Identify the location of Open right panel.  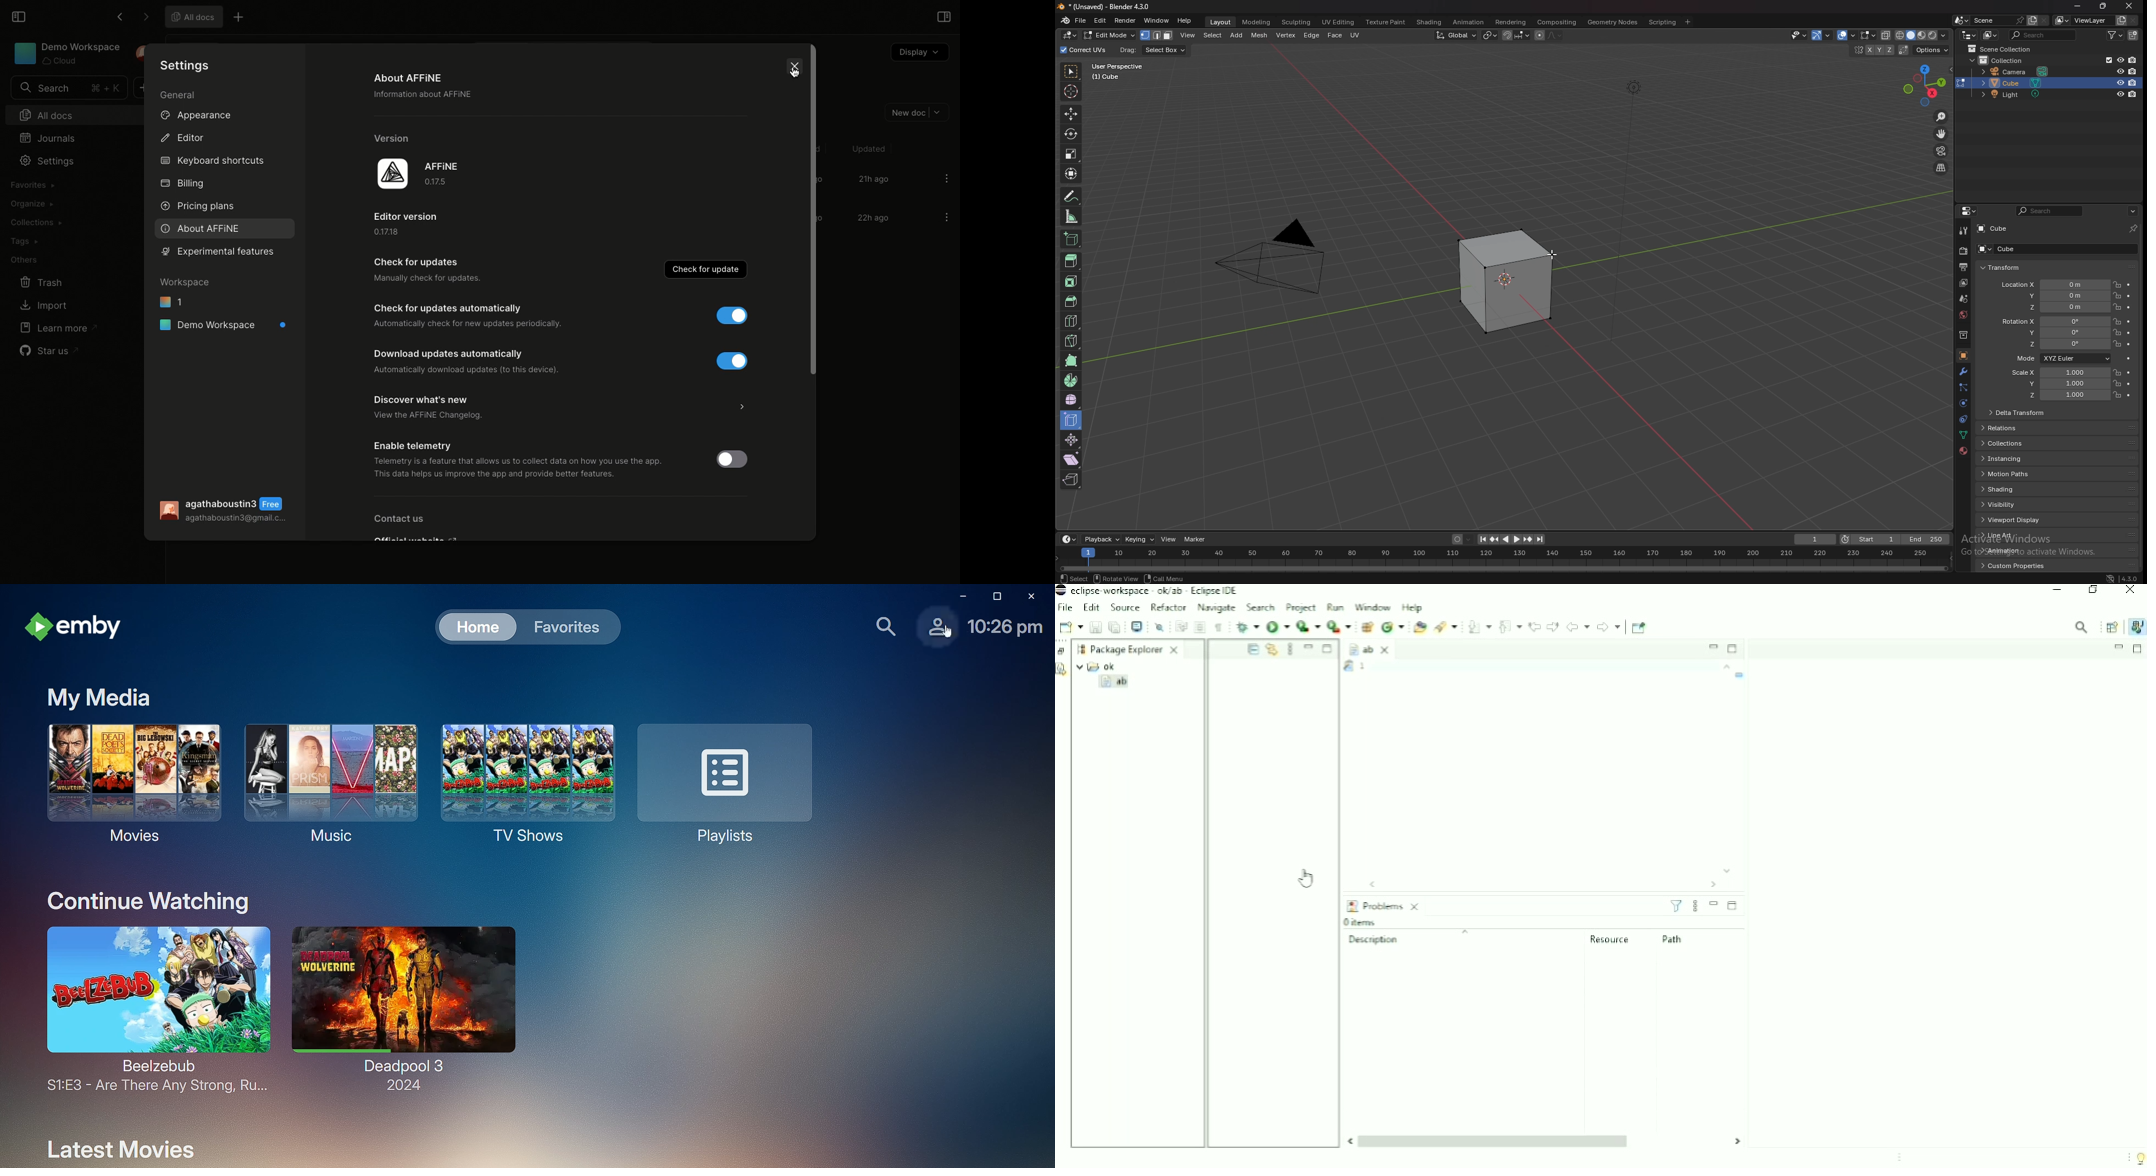
(942, 16).